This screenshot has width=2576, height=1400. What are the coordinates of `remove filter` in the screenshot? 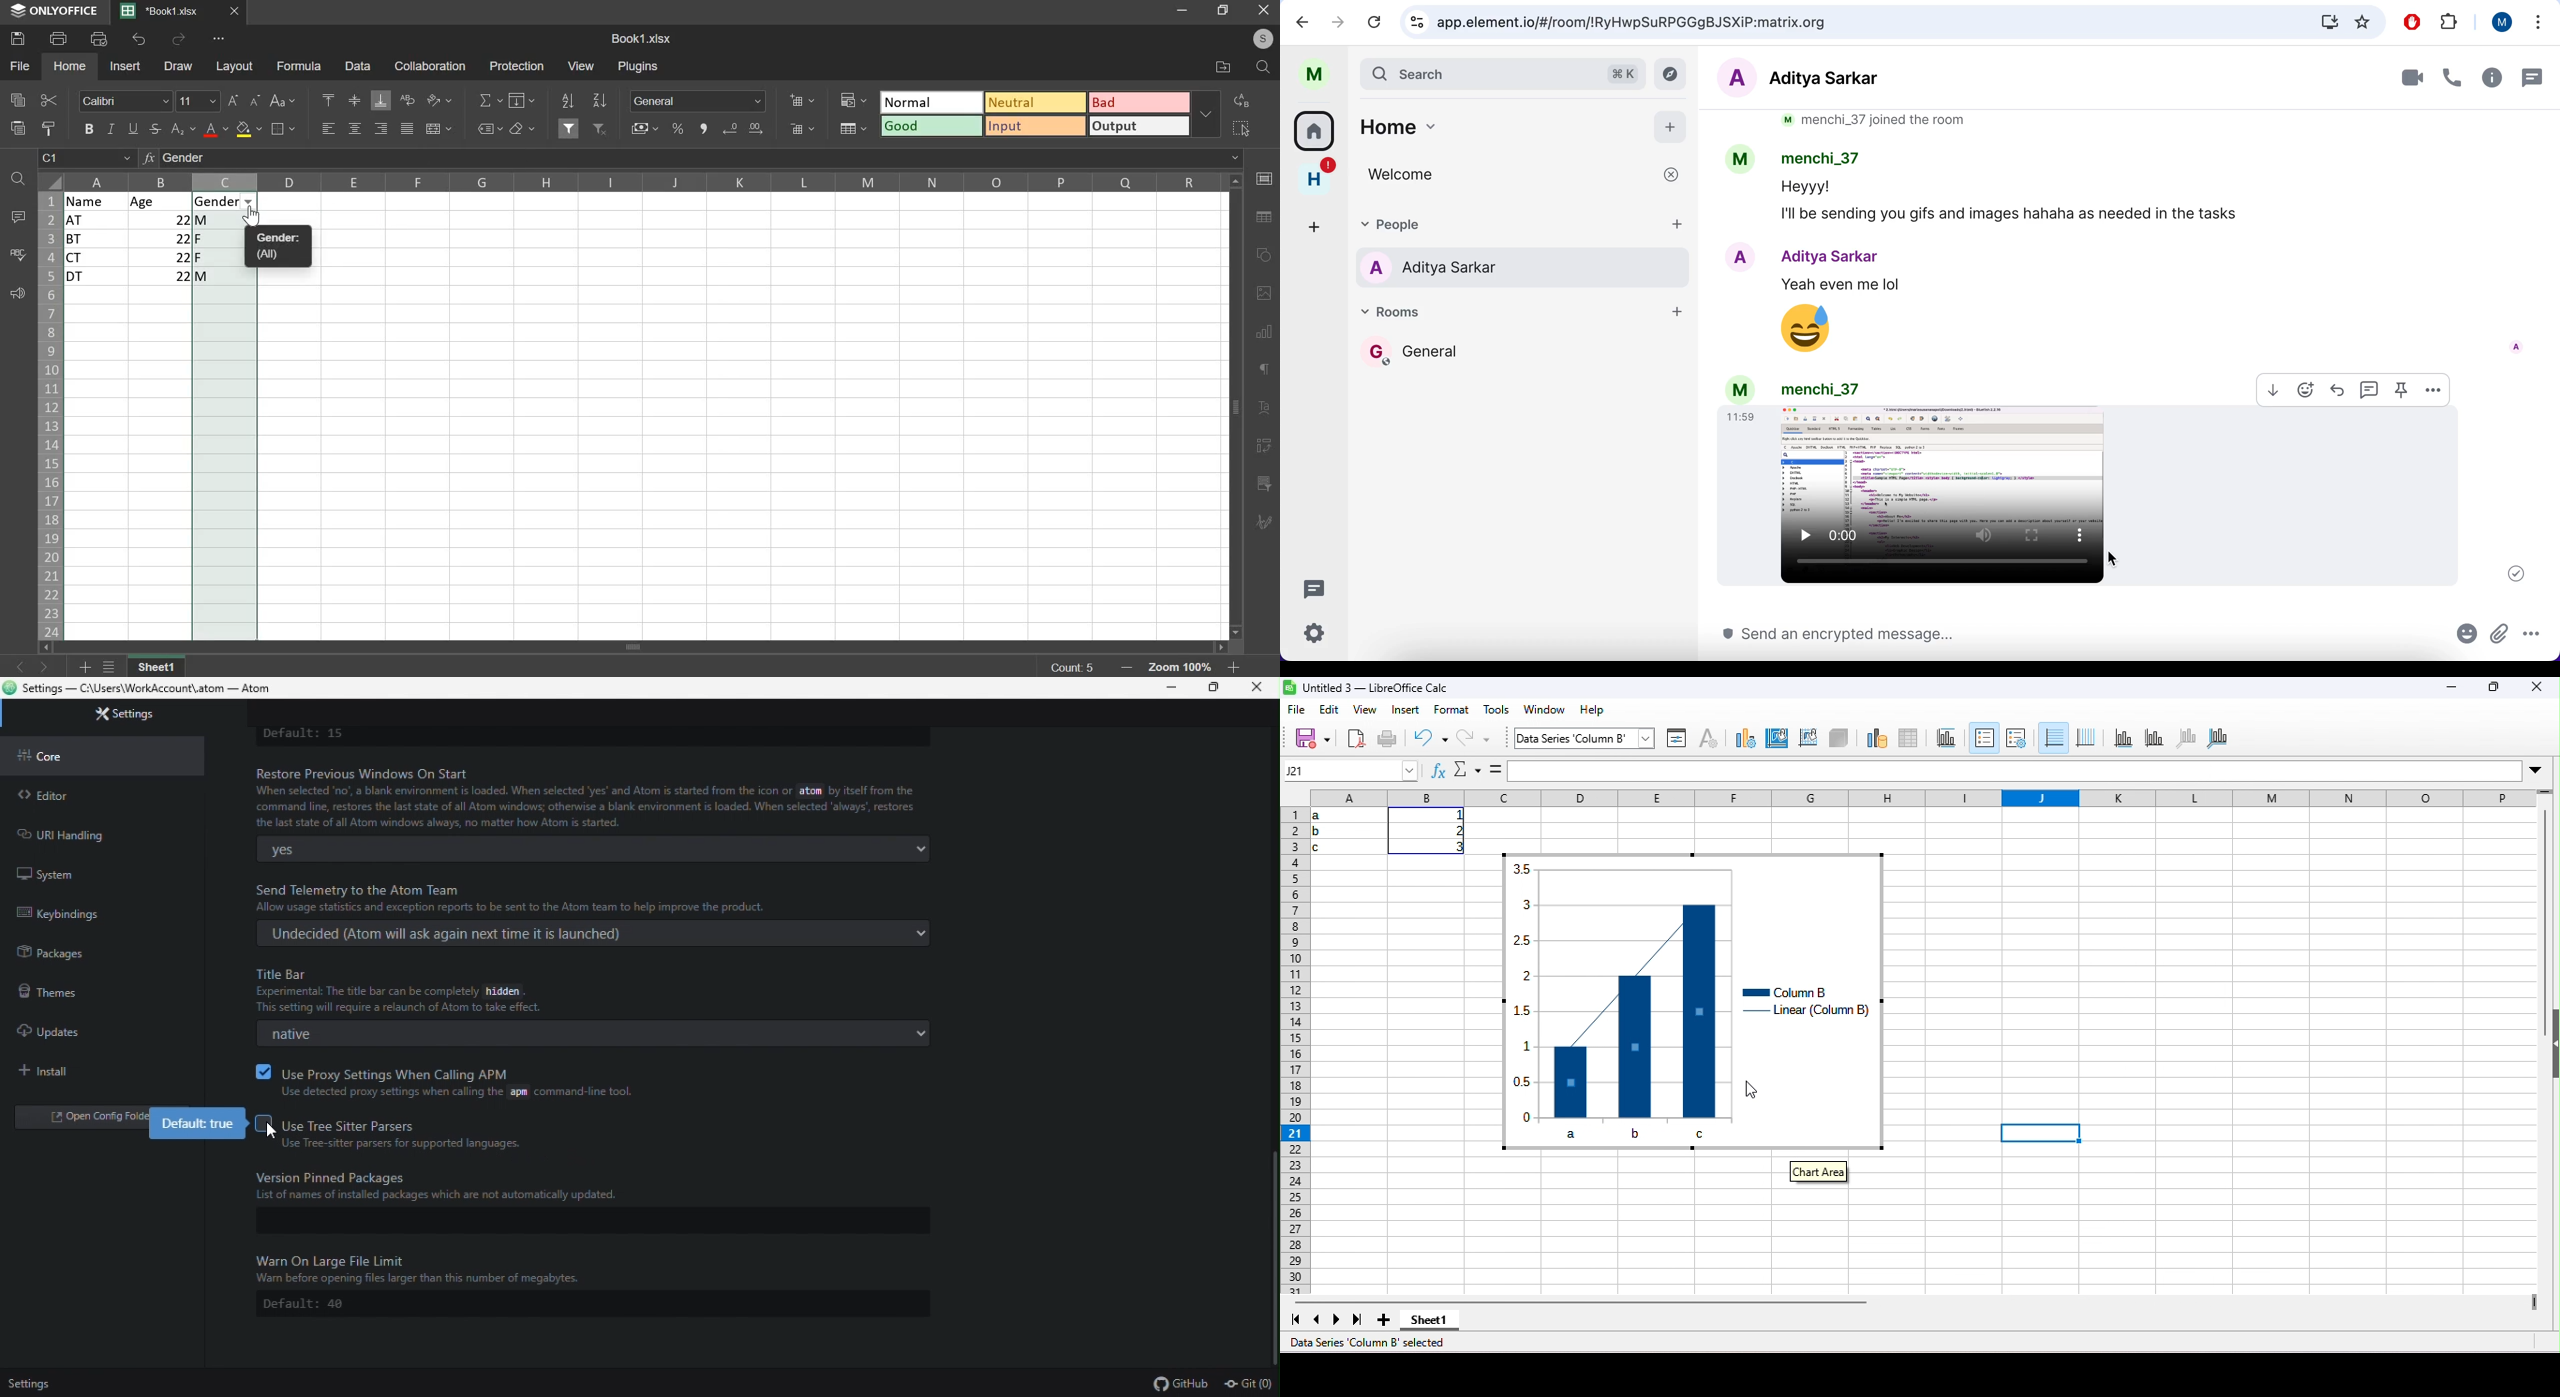 It's located at (601, 129).